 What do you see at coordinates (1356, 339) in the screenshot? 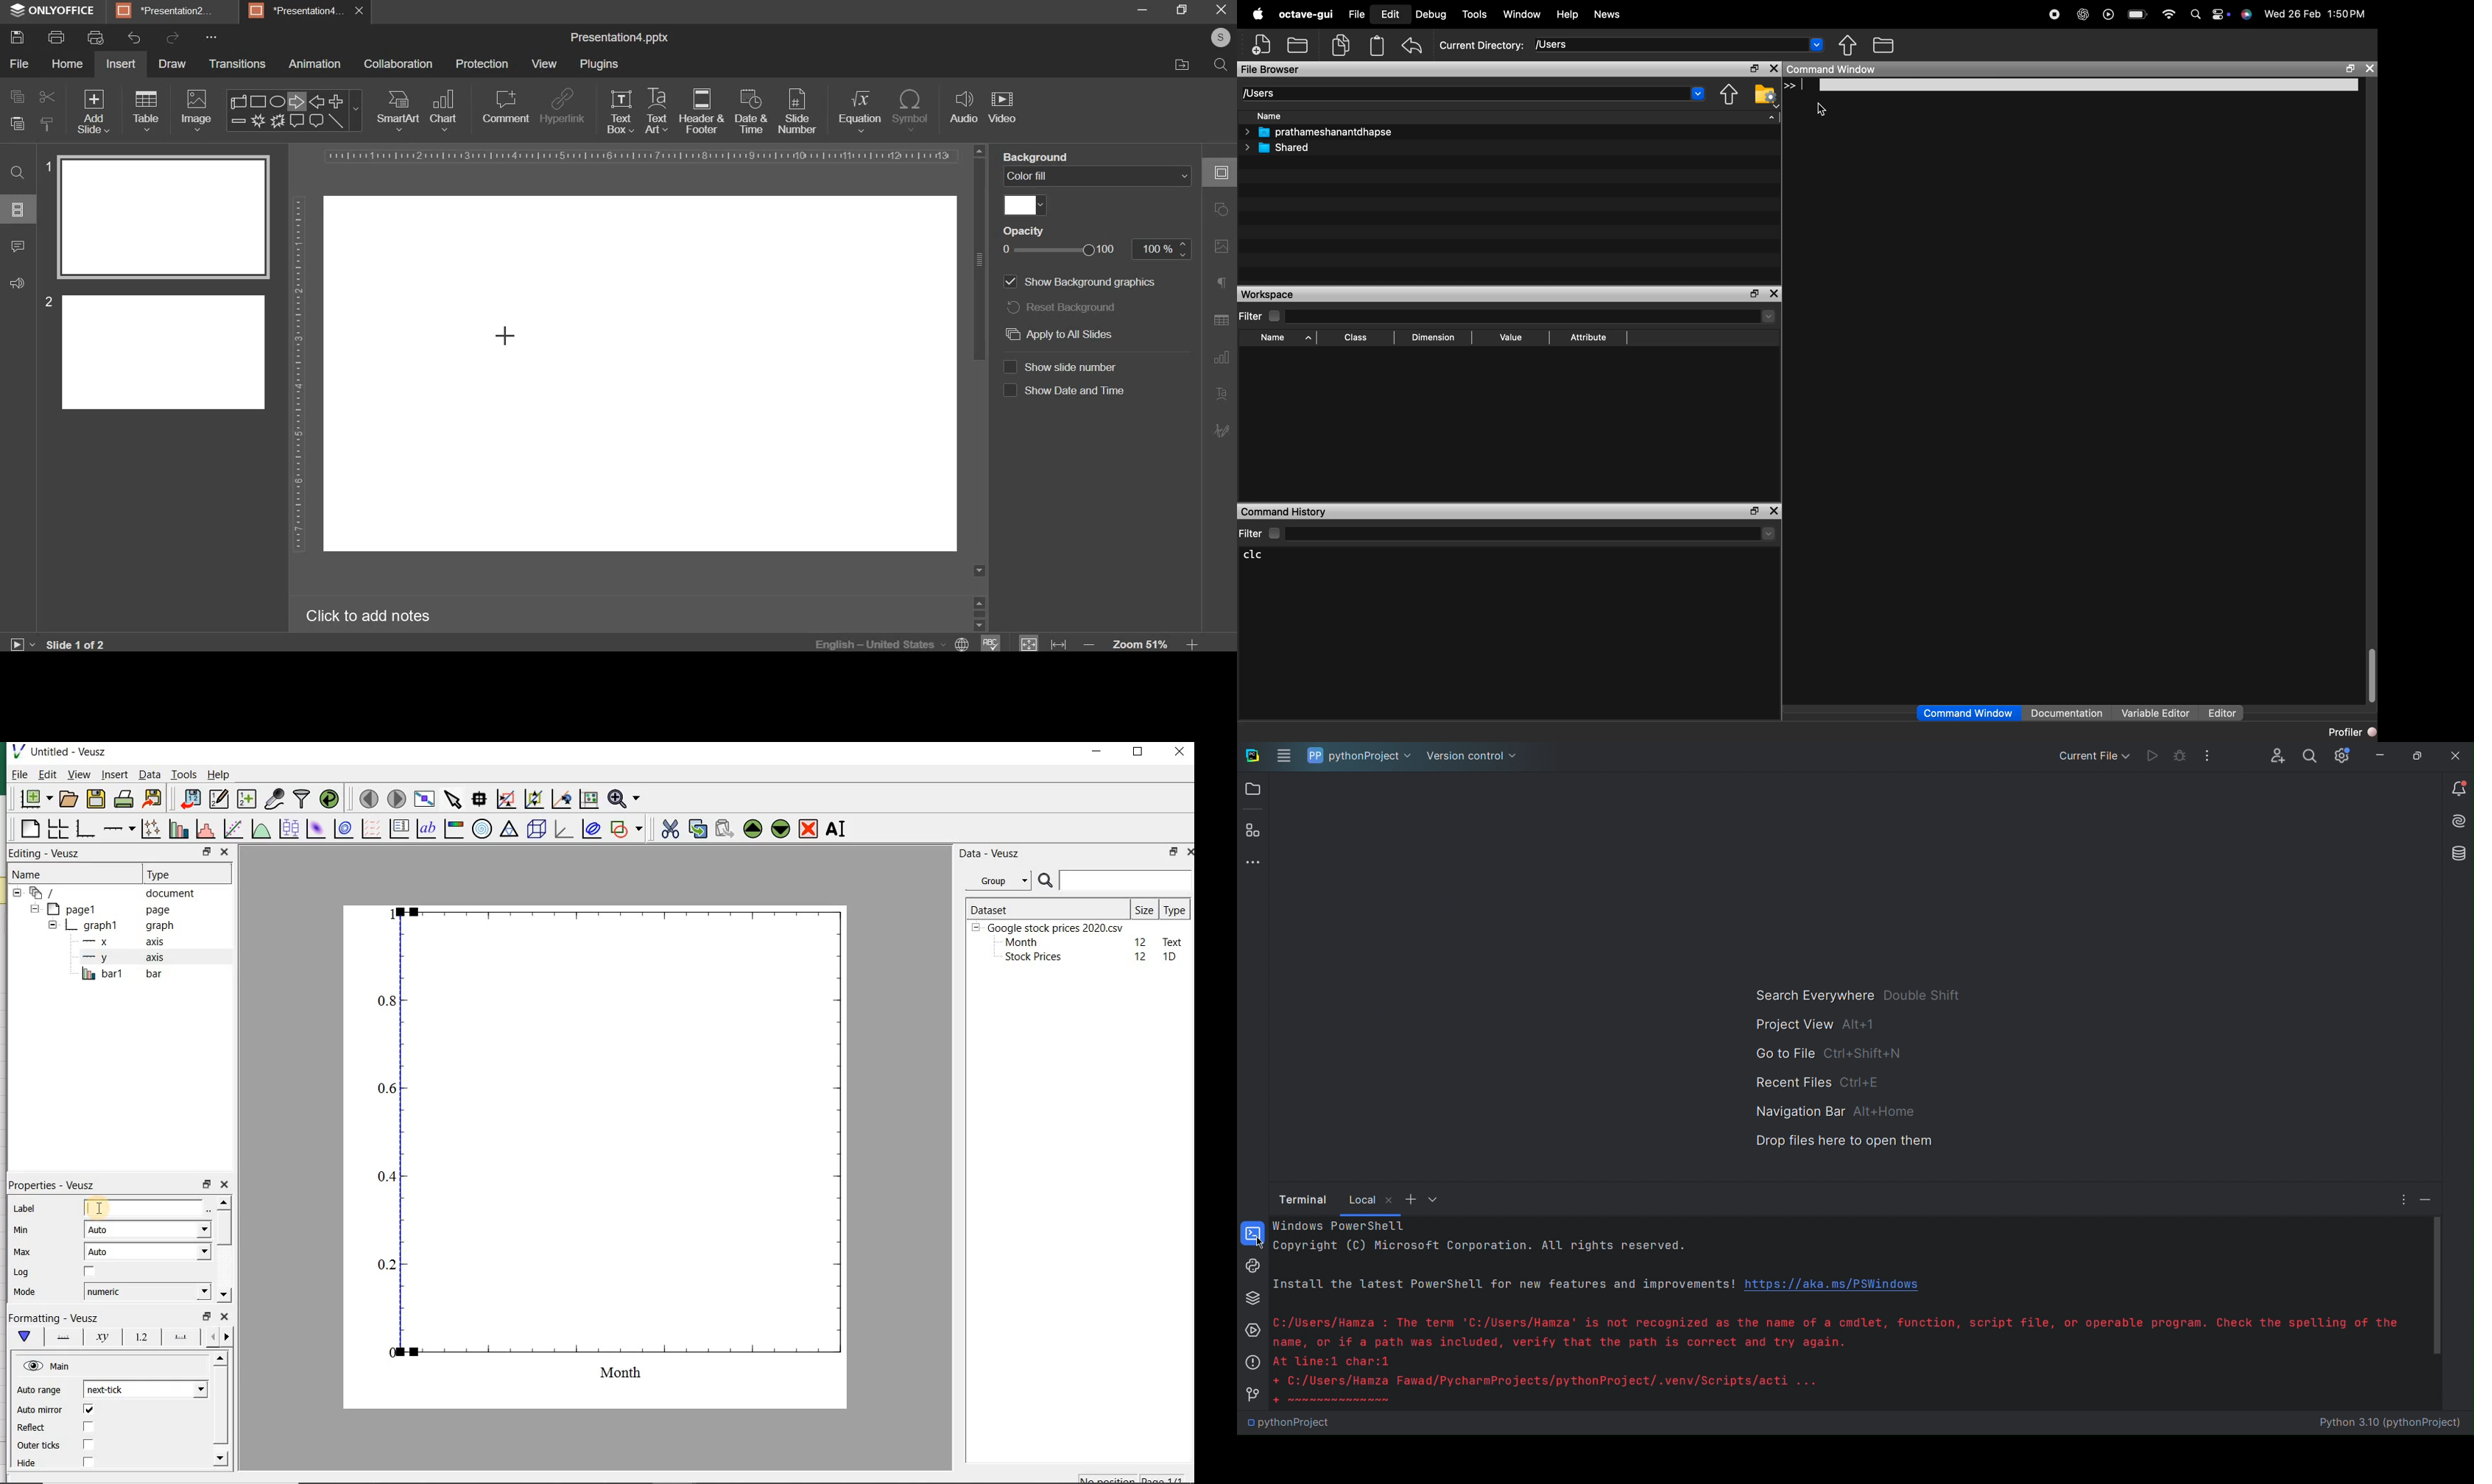
I see `Class` at bounding box center [1356, 339].